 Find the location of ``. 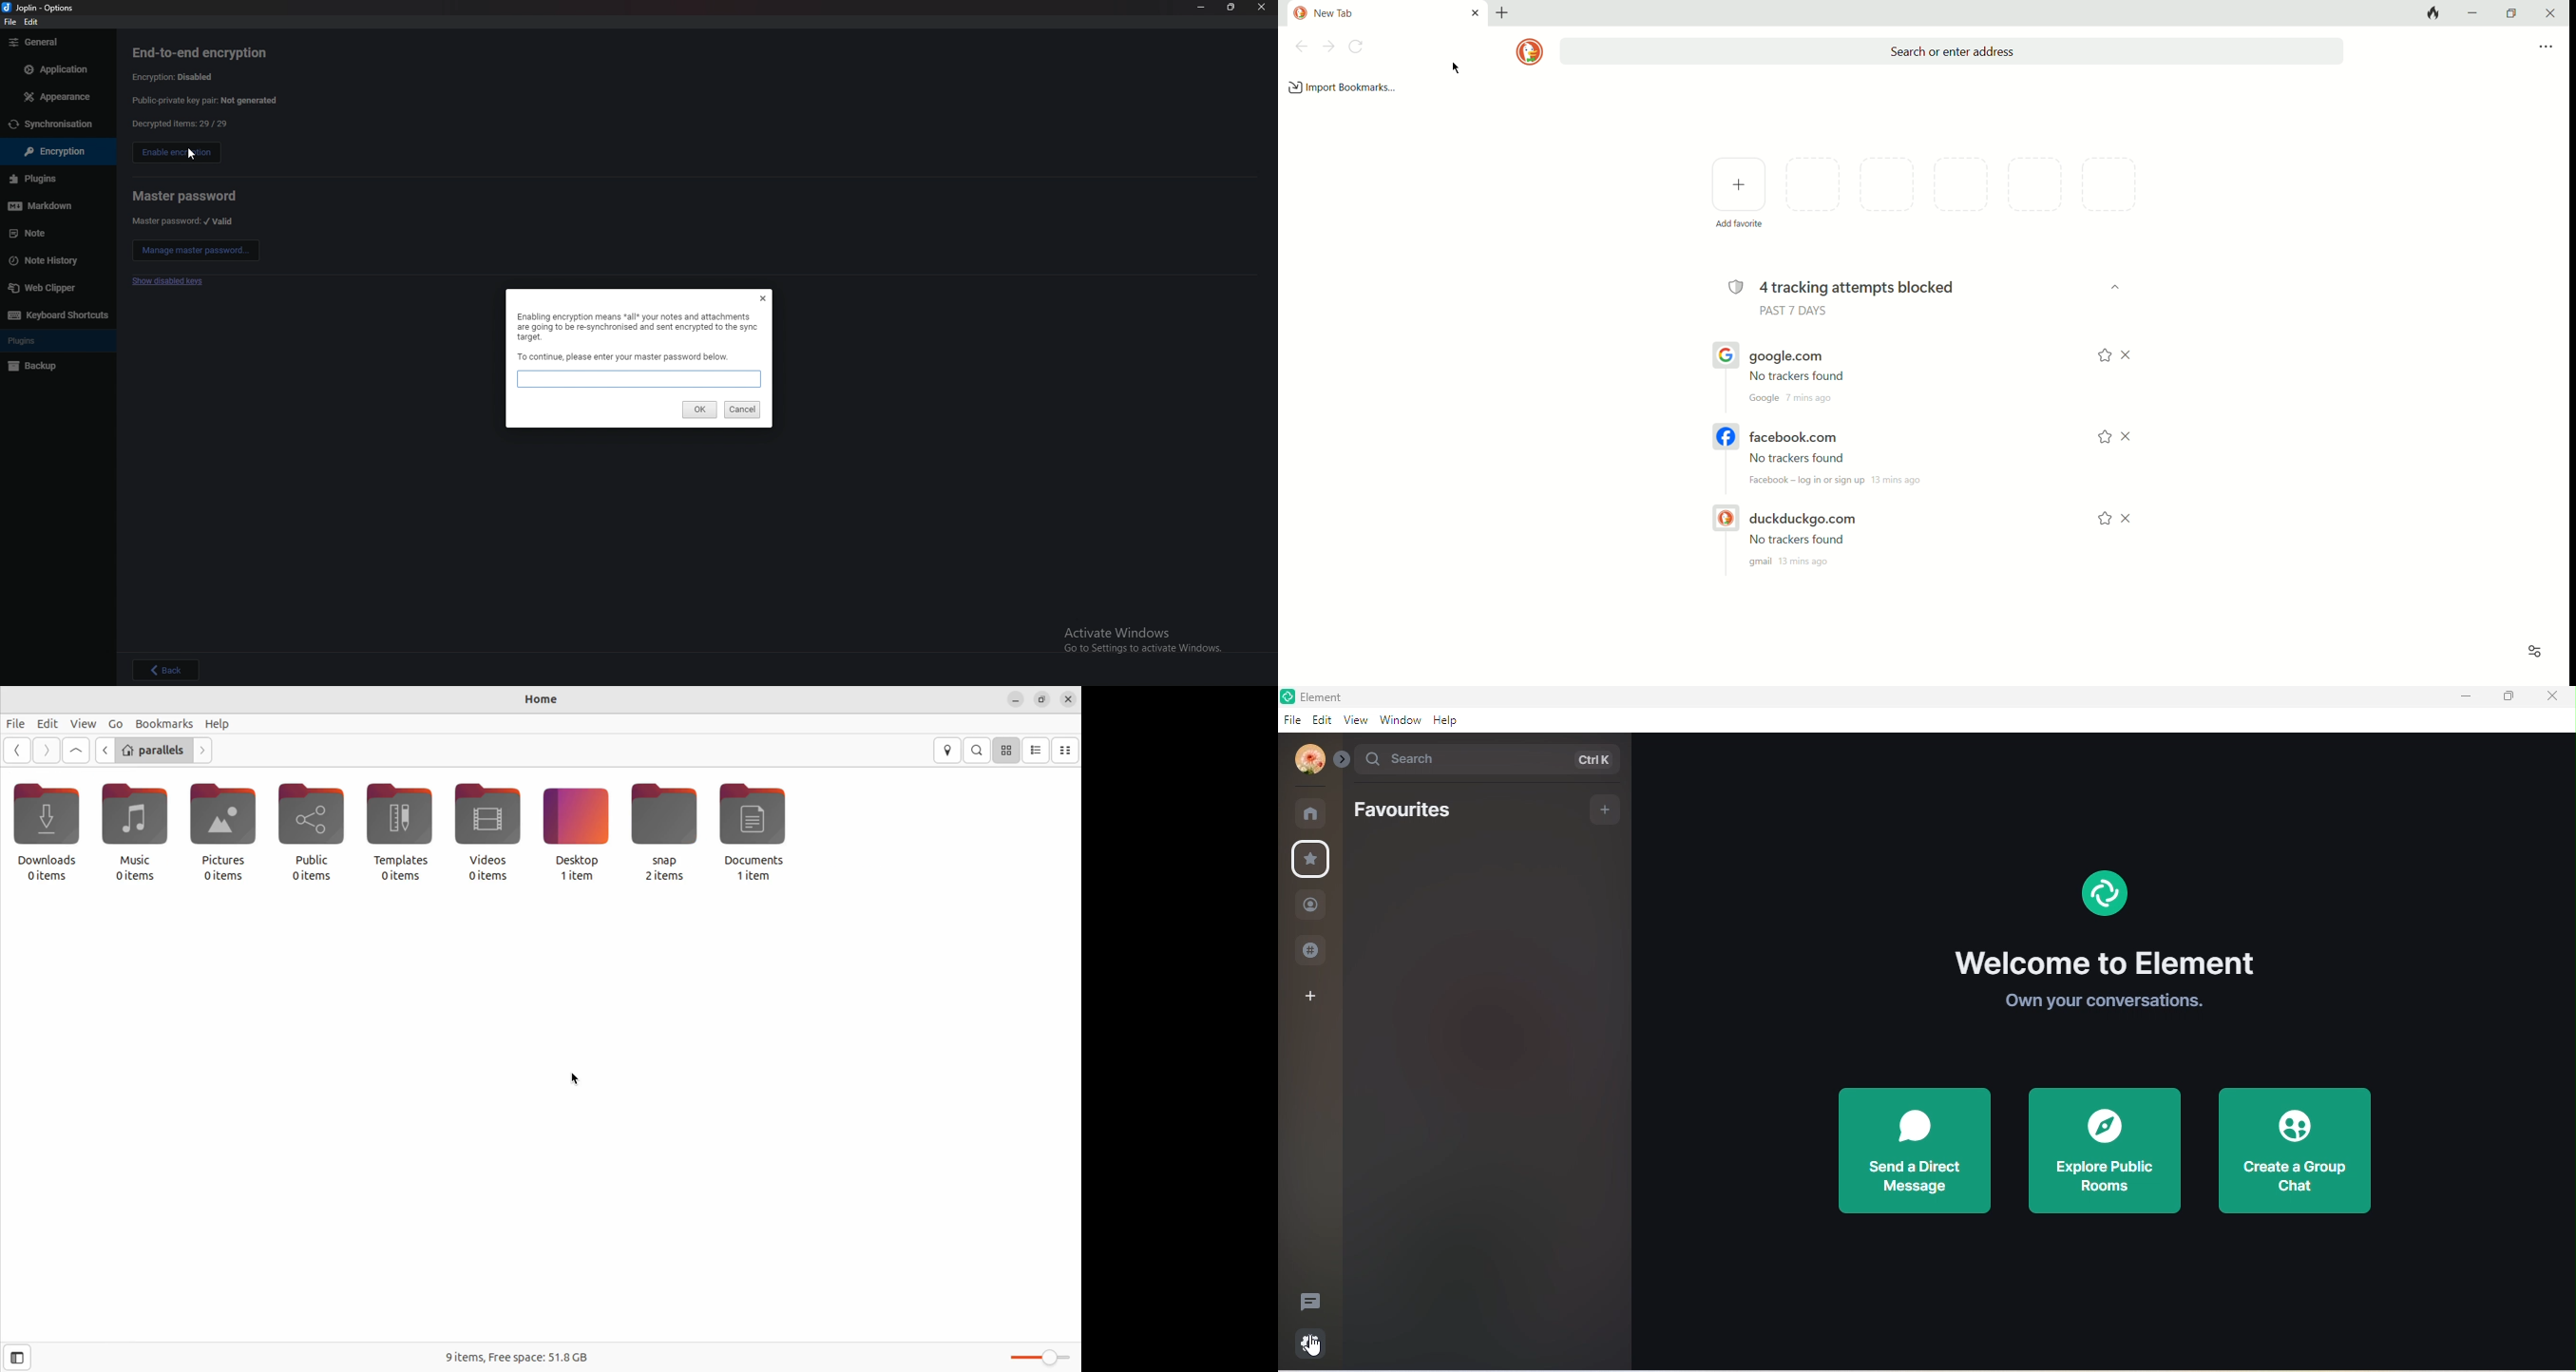

 is located at coordinates (9, 22).